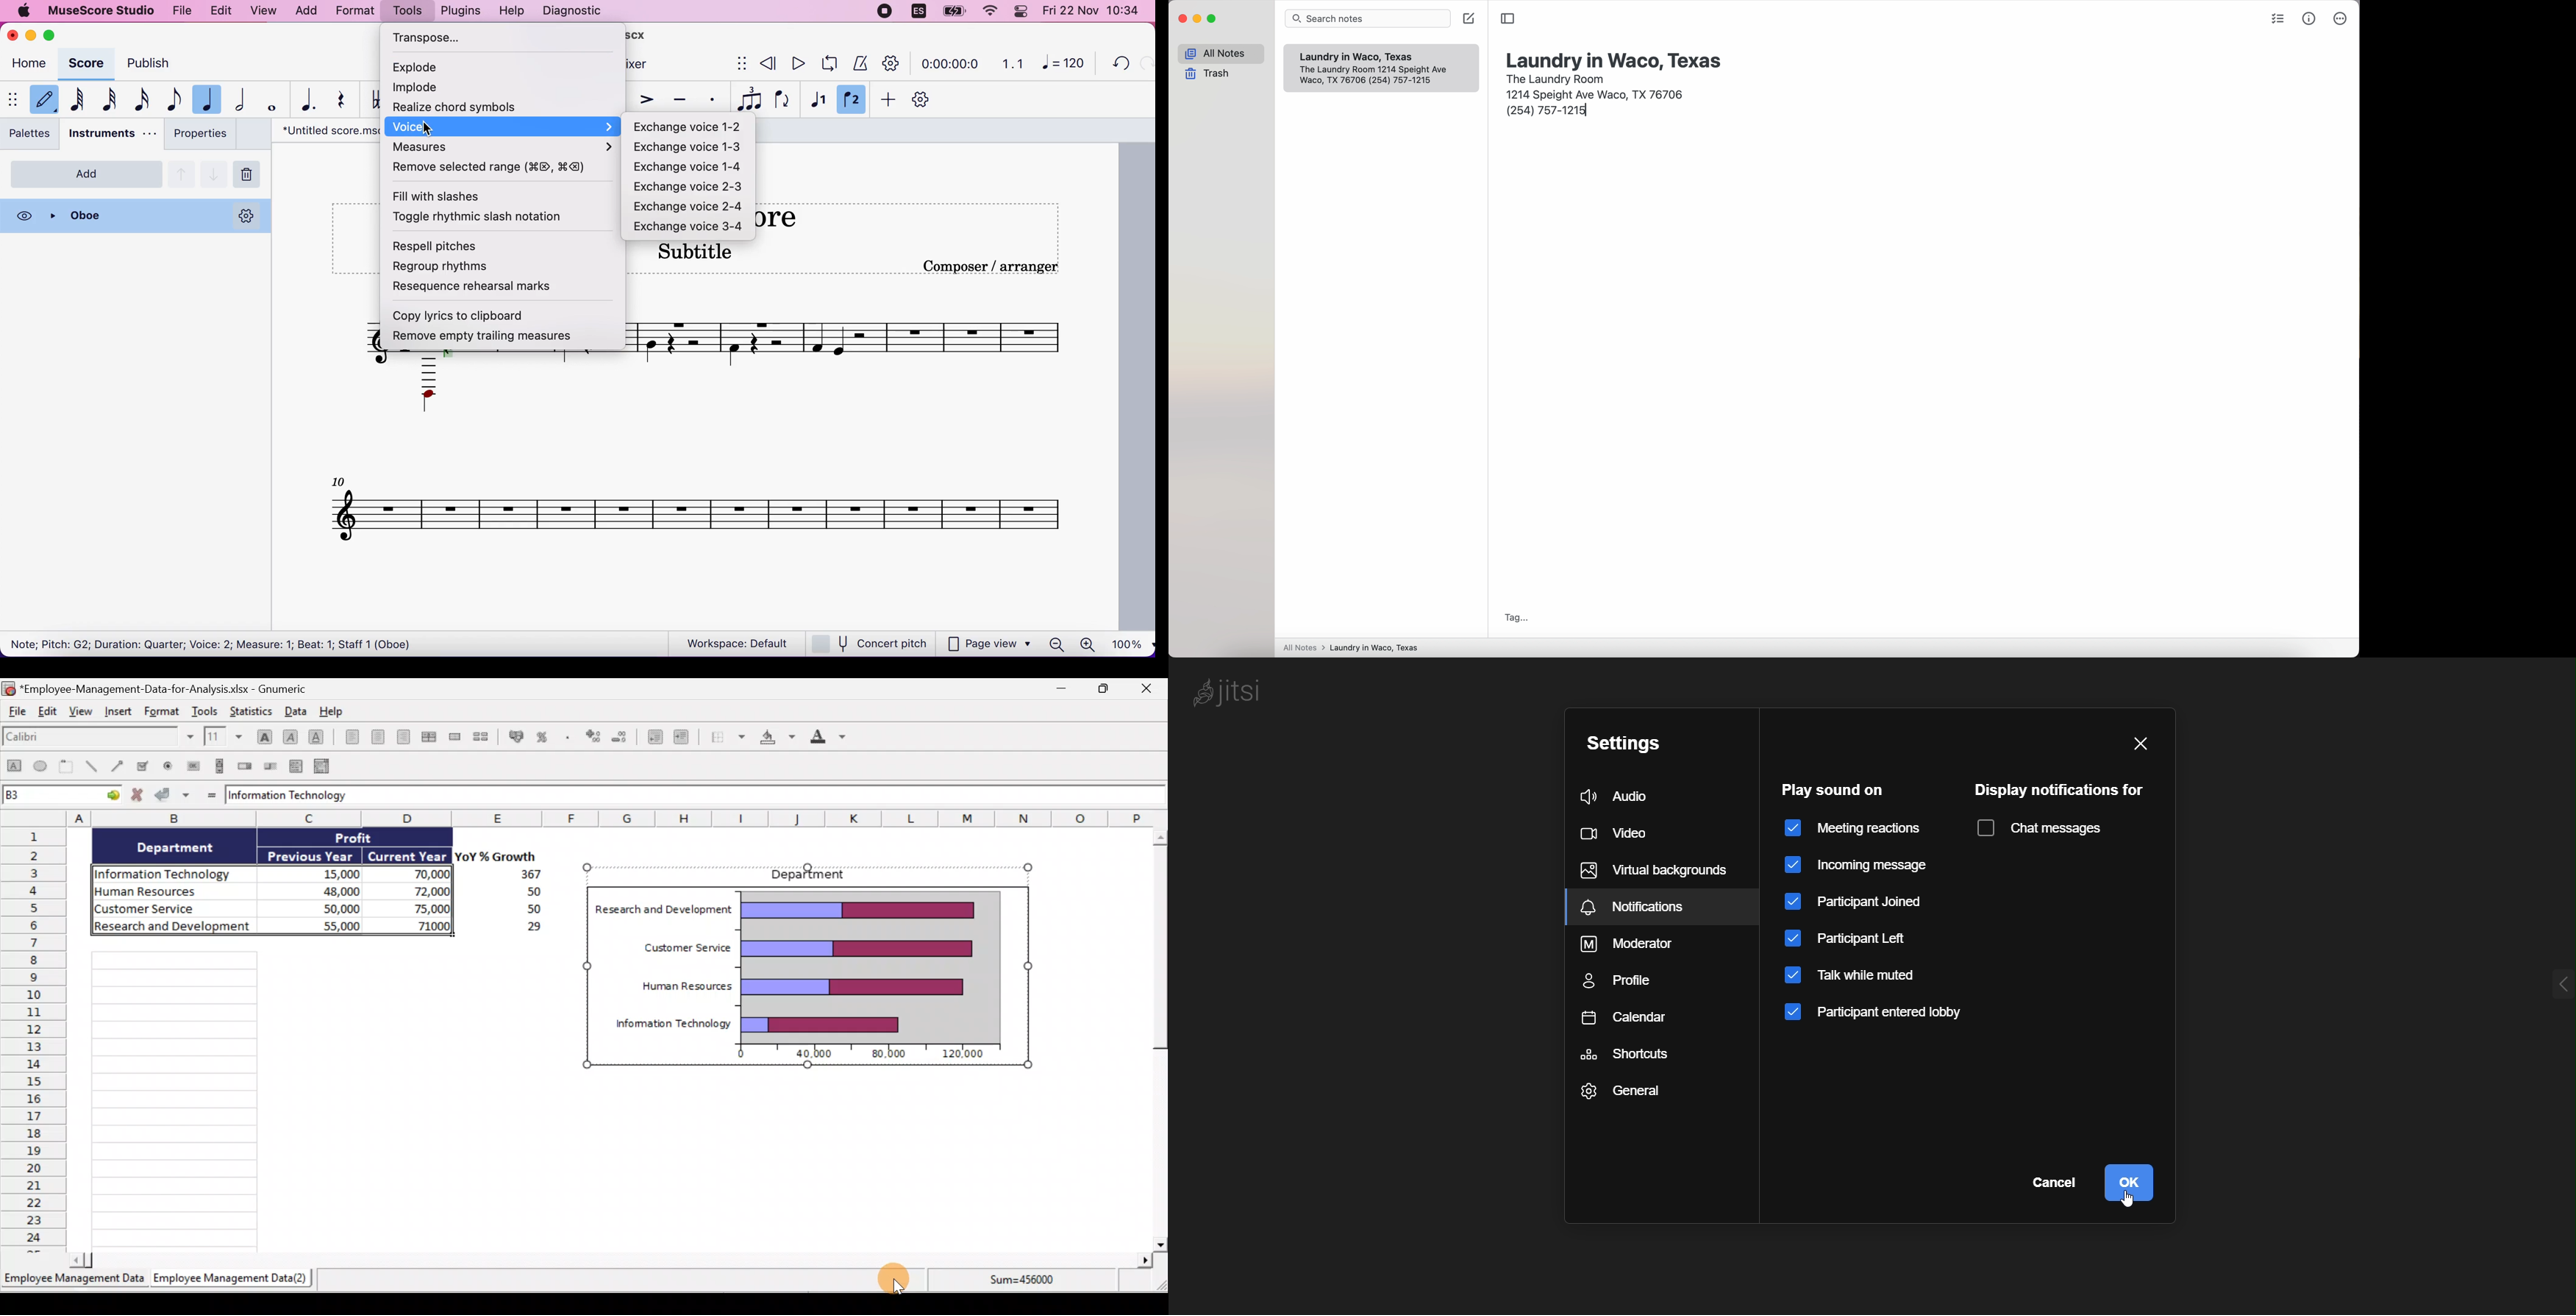 This screenshot has width=2576, height=1316. I want to click on audio, so click(1629, 797).